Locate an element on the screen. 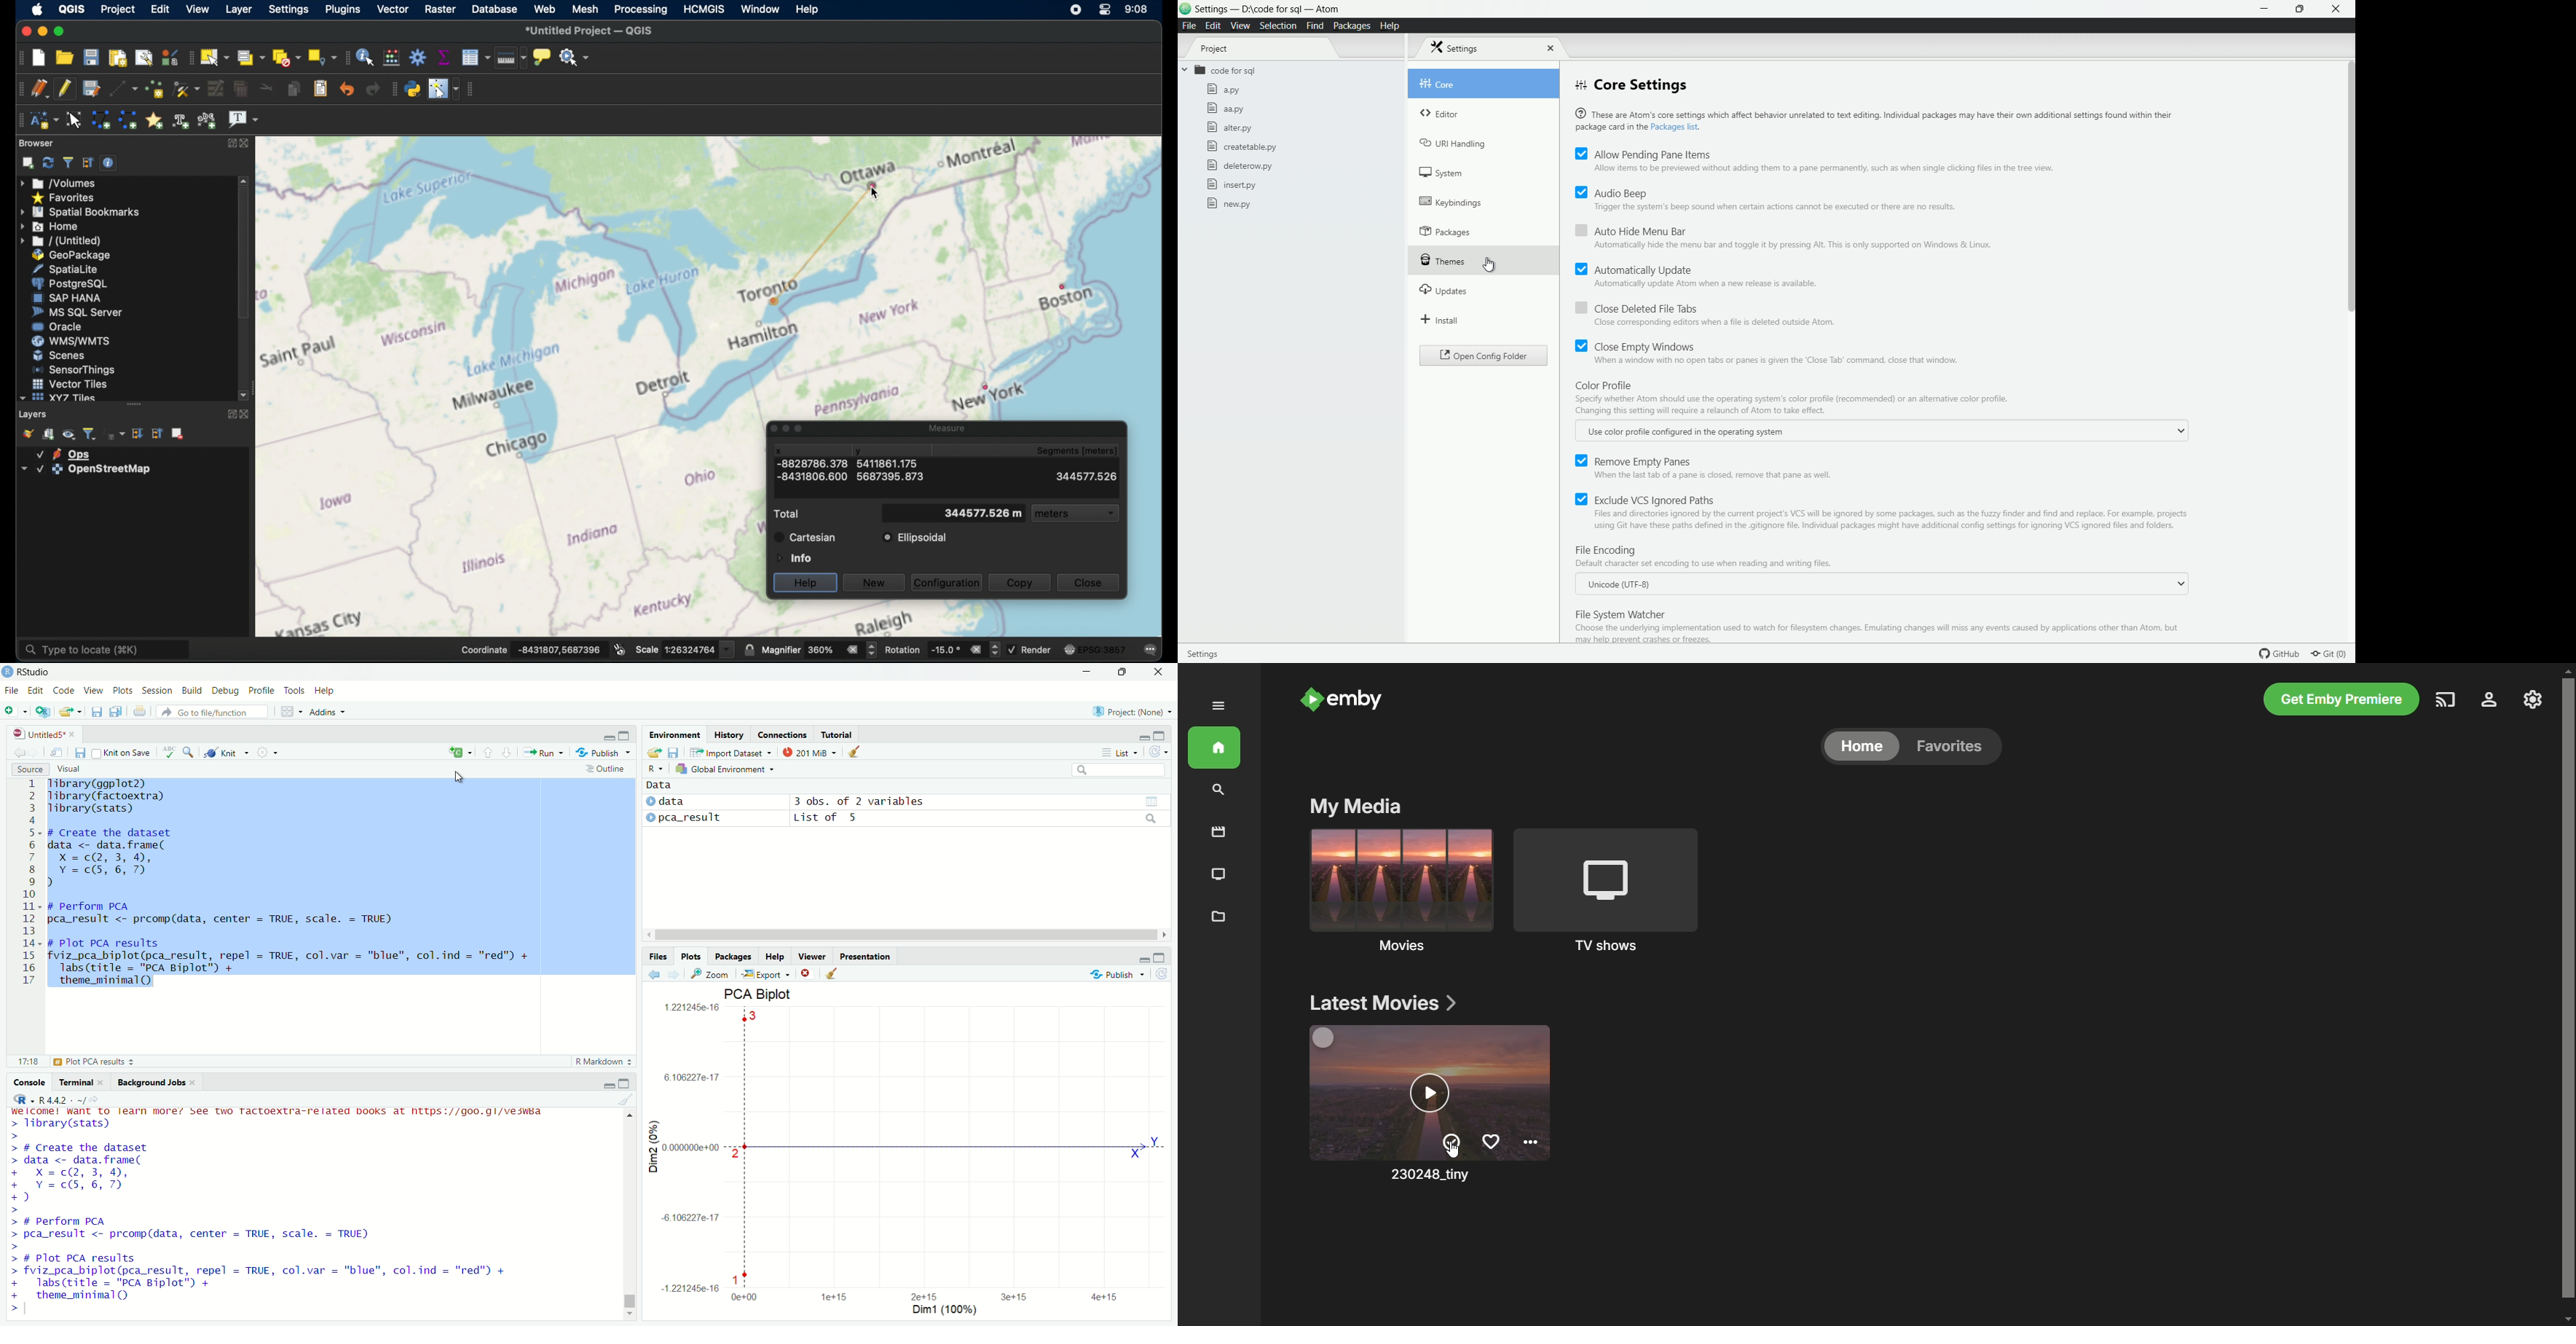  connections is located at coordinates (782, 734).